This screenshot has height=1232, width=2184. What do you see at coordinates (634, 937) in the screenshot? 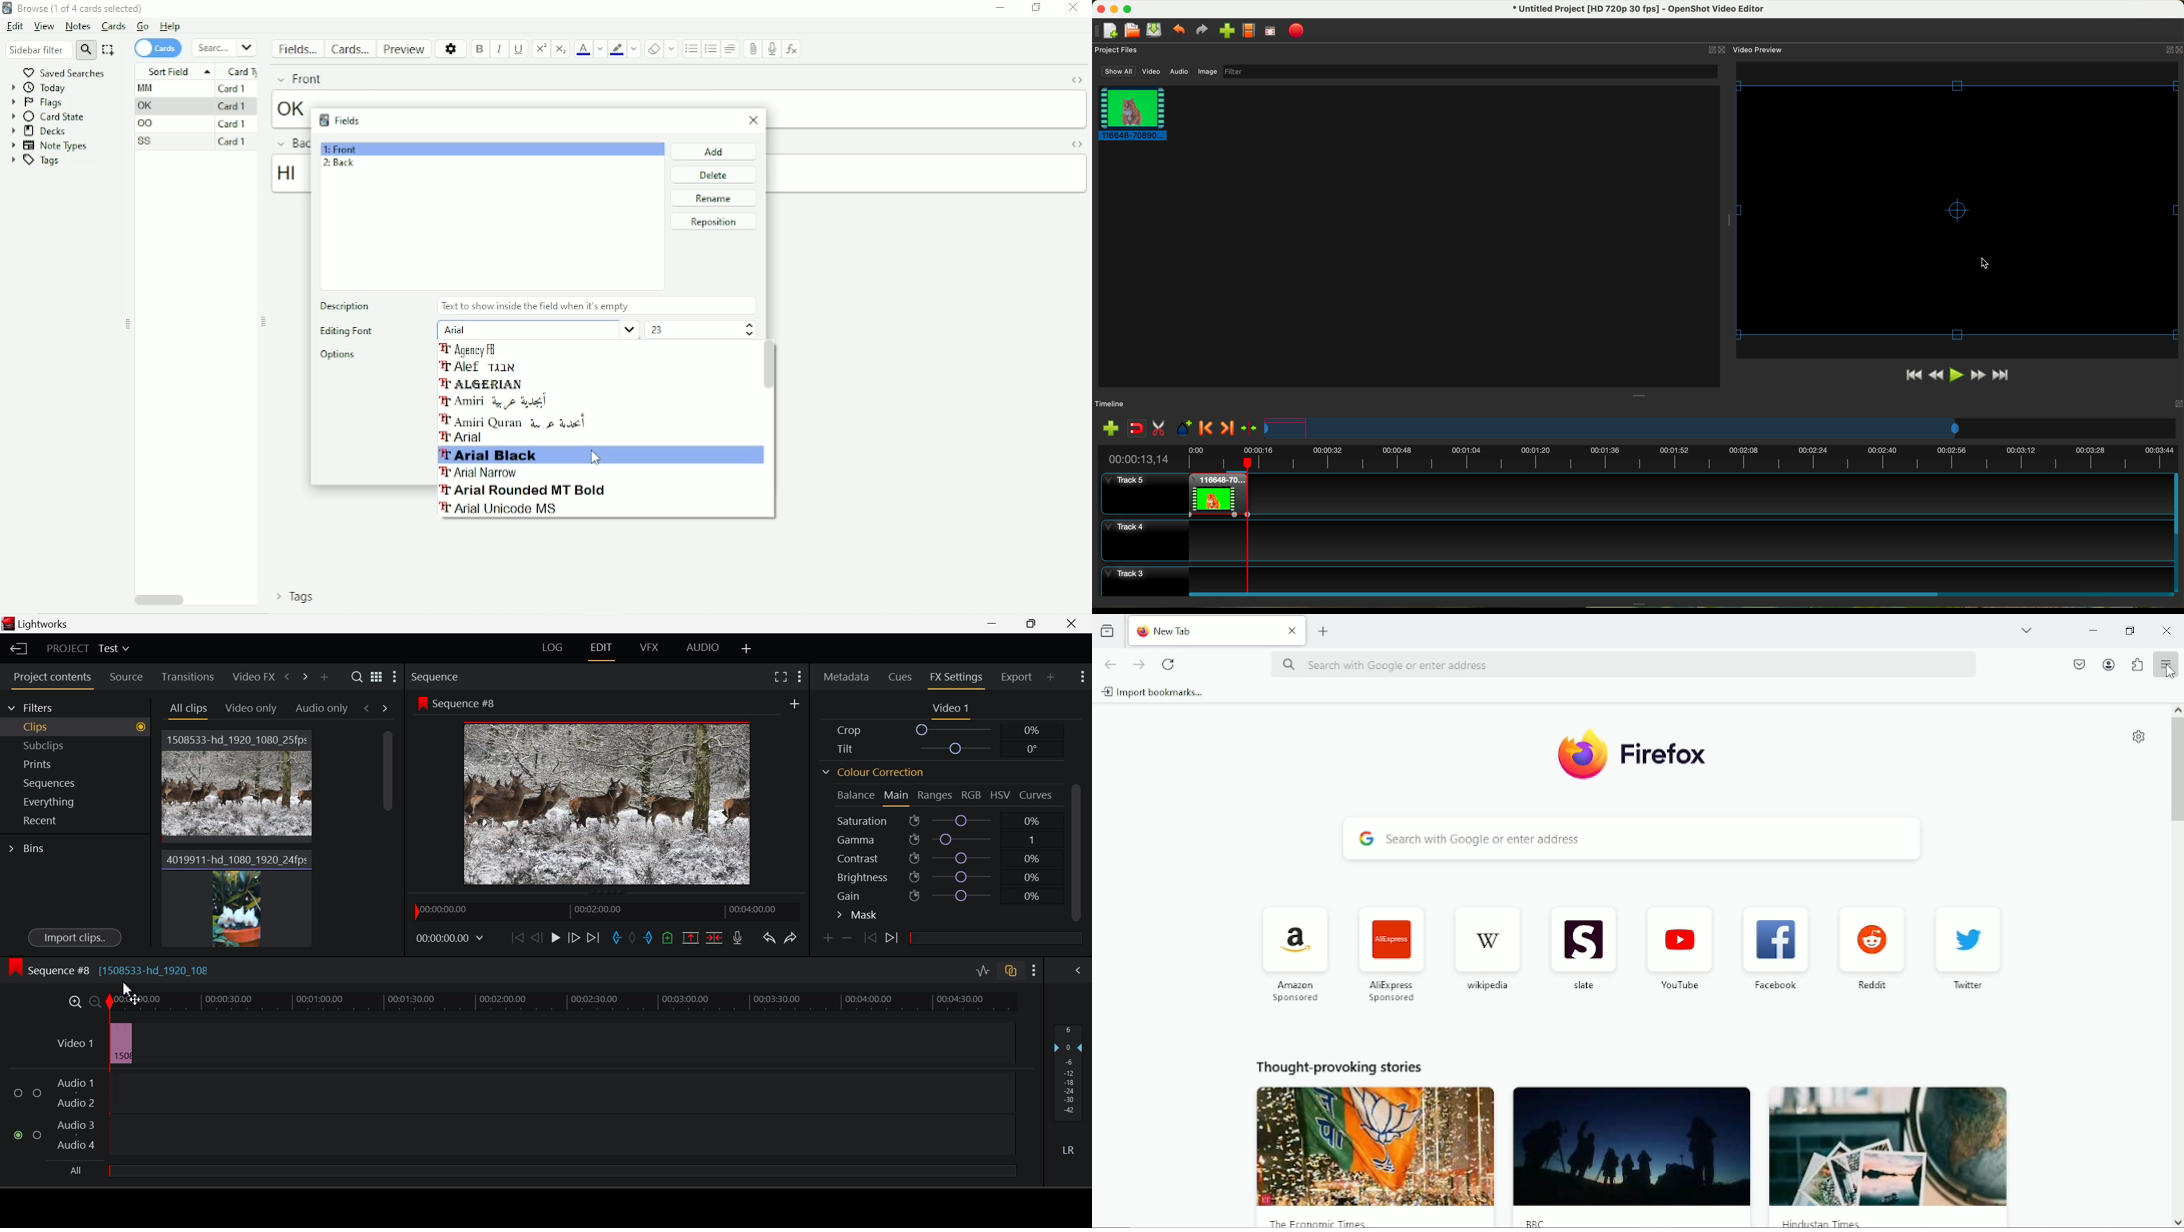
I see `Remove All Marks` at bounding box center [634, 937].